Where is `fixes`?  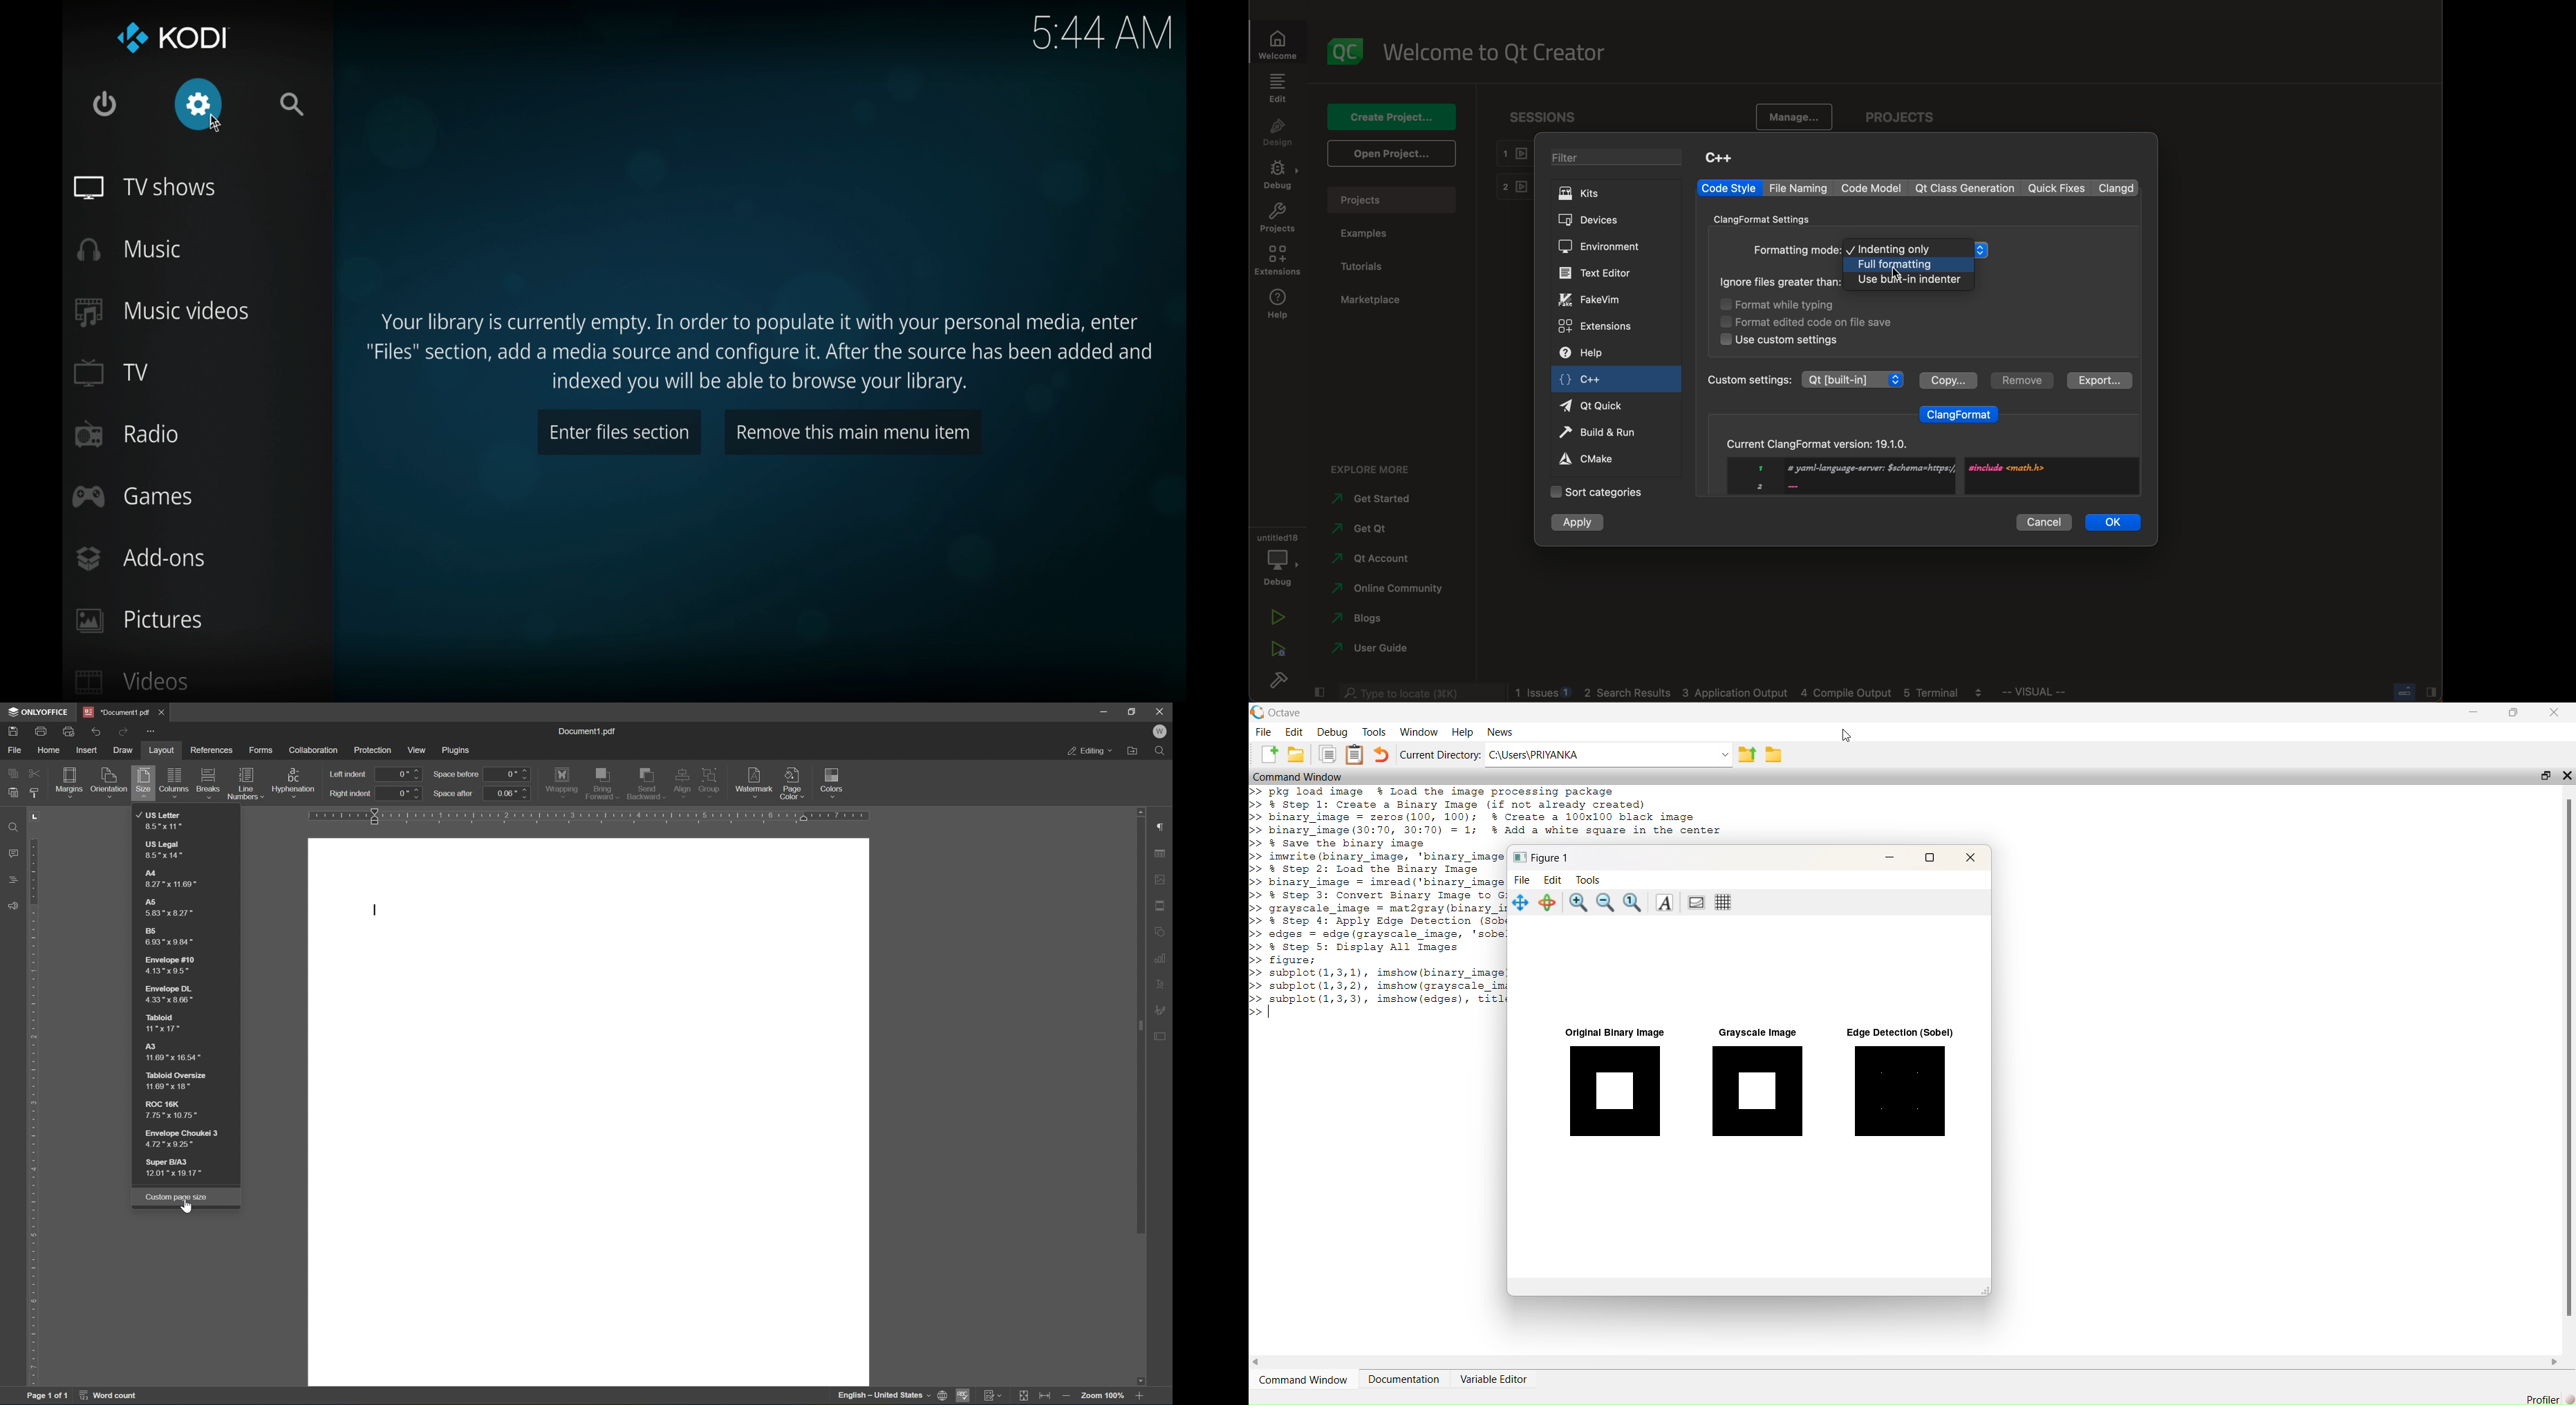
fixes is located at coordinates (2058, 189).